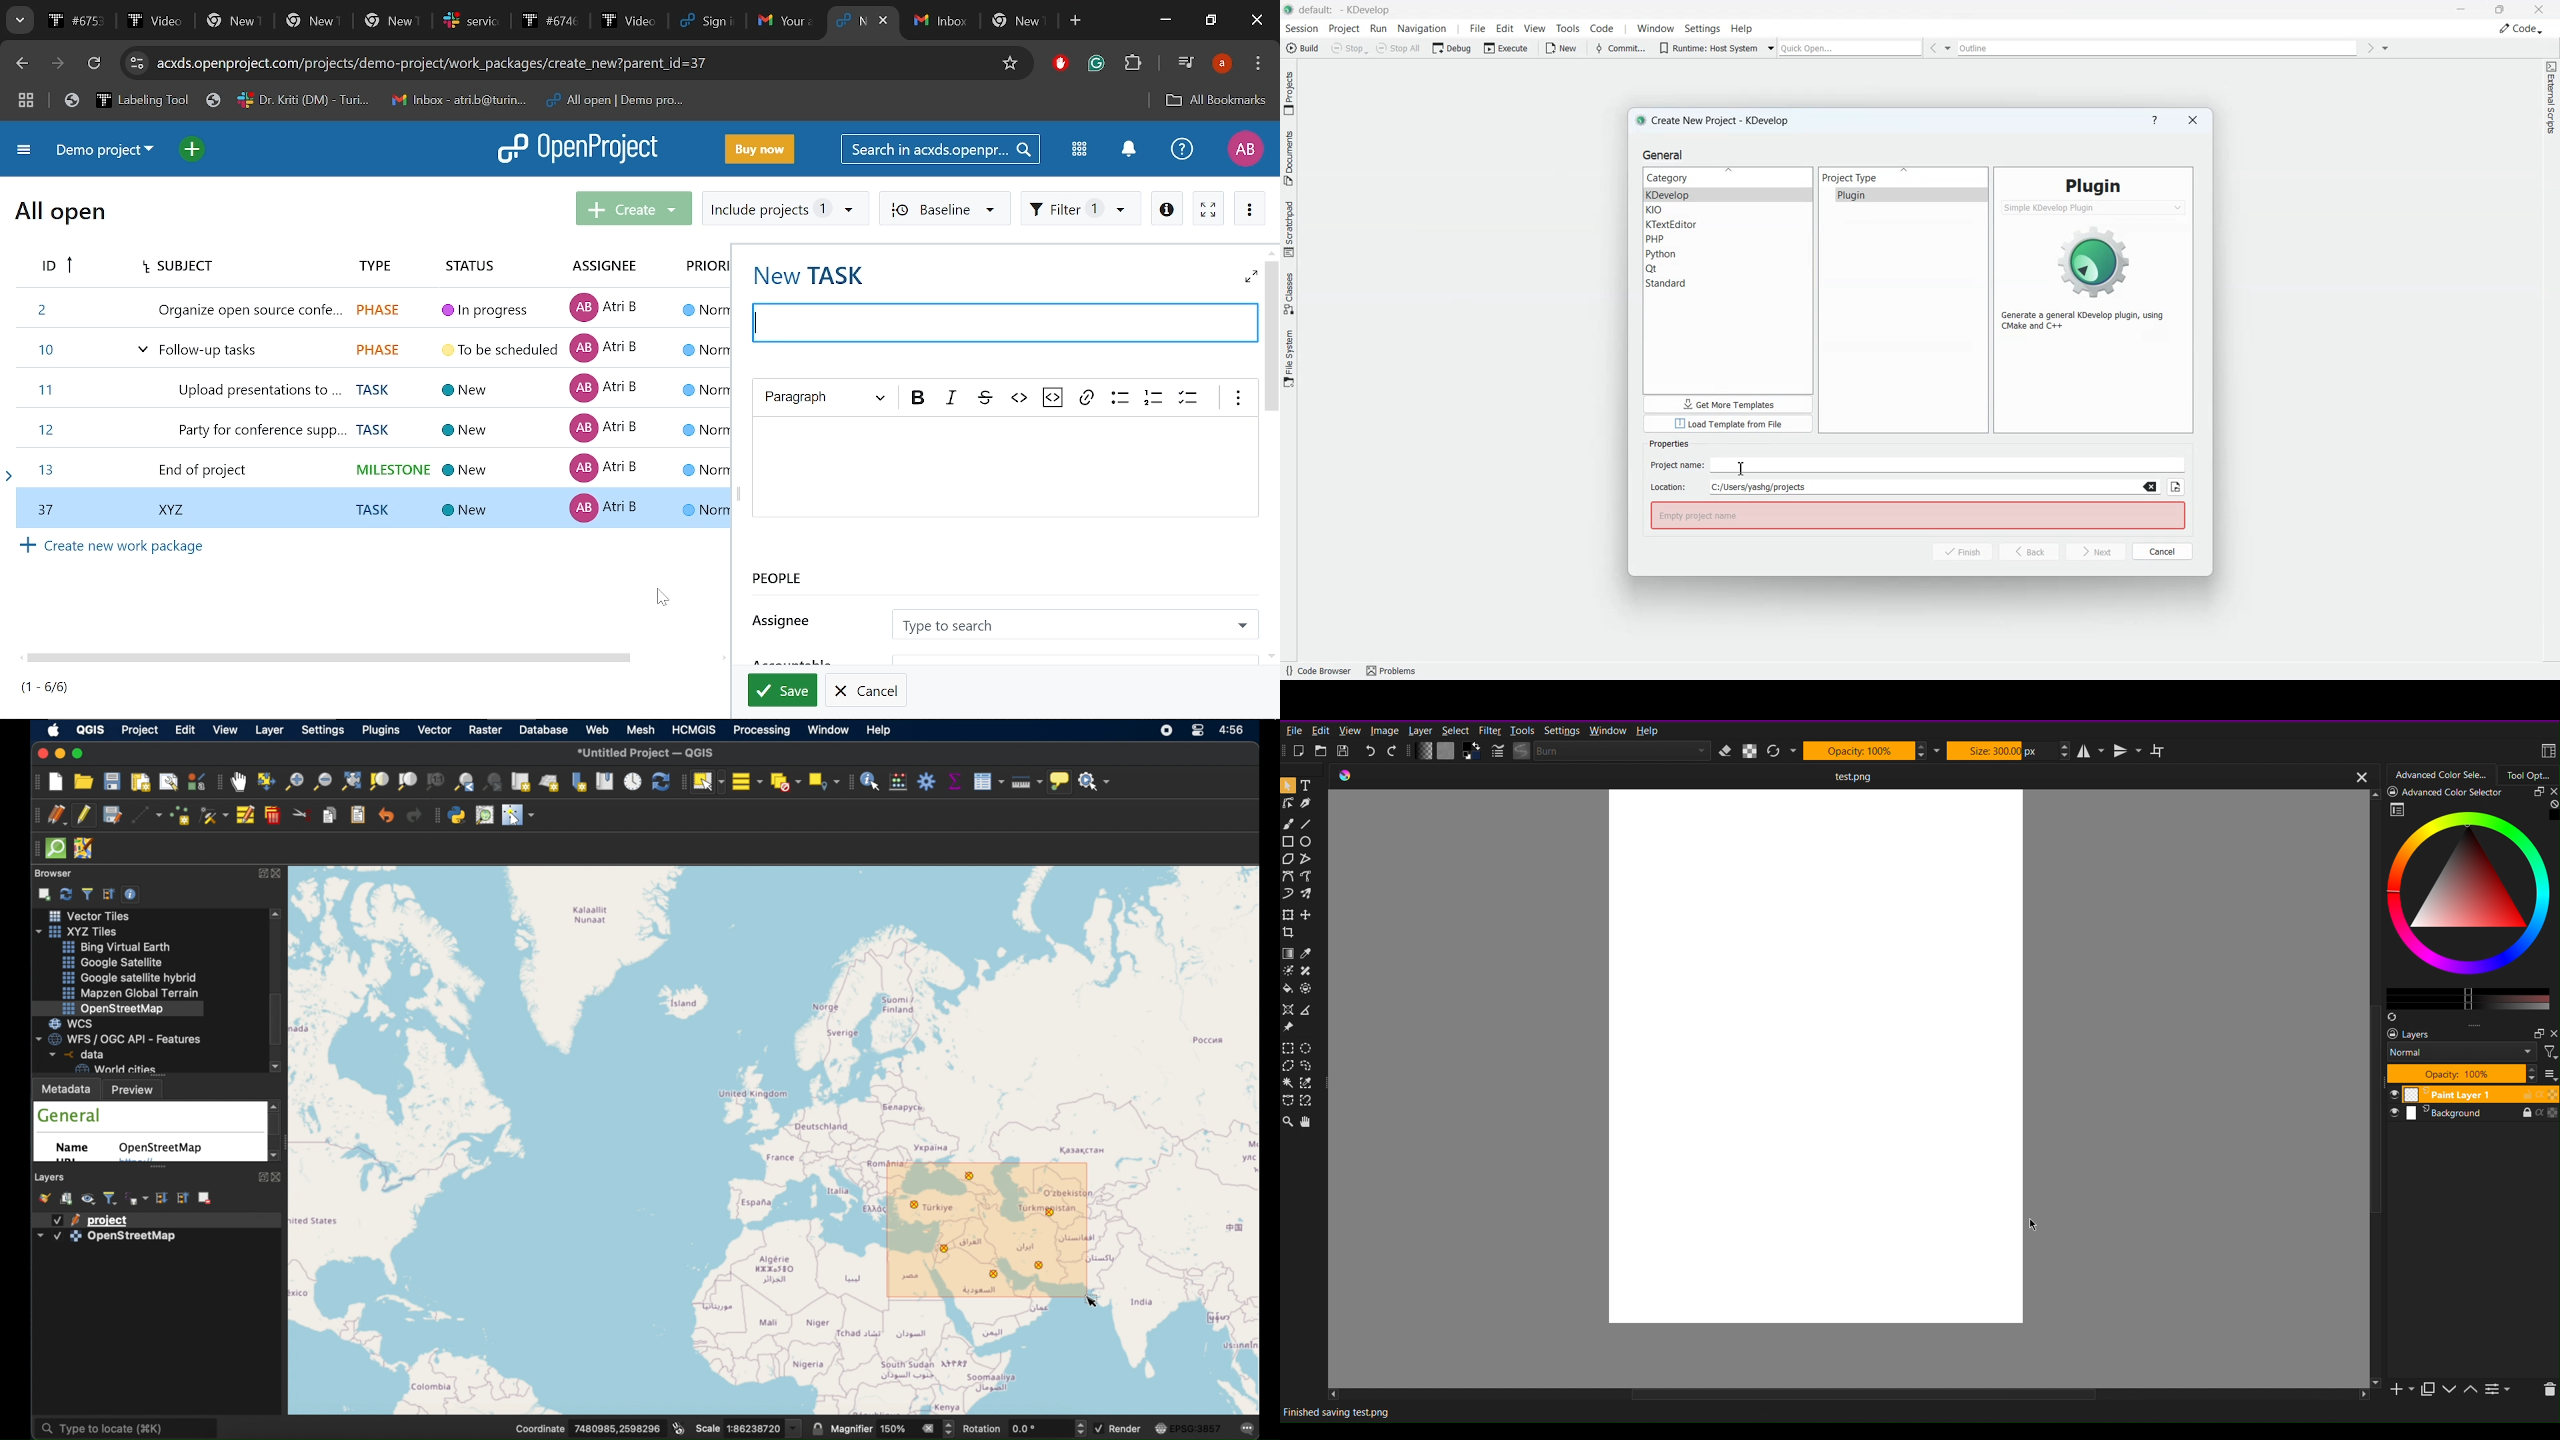 The width and height of the screenshot is (2576, 1456). I want to click on Open, so click(1323, 752).